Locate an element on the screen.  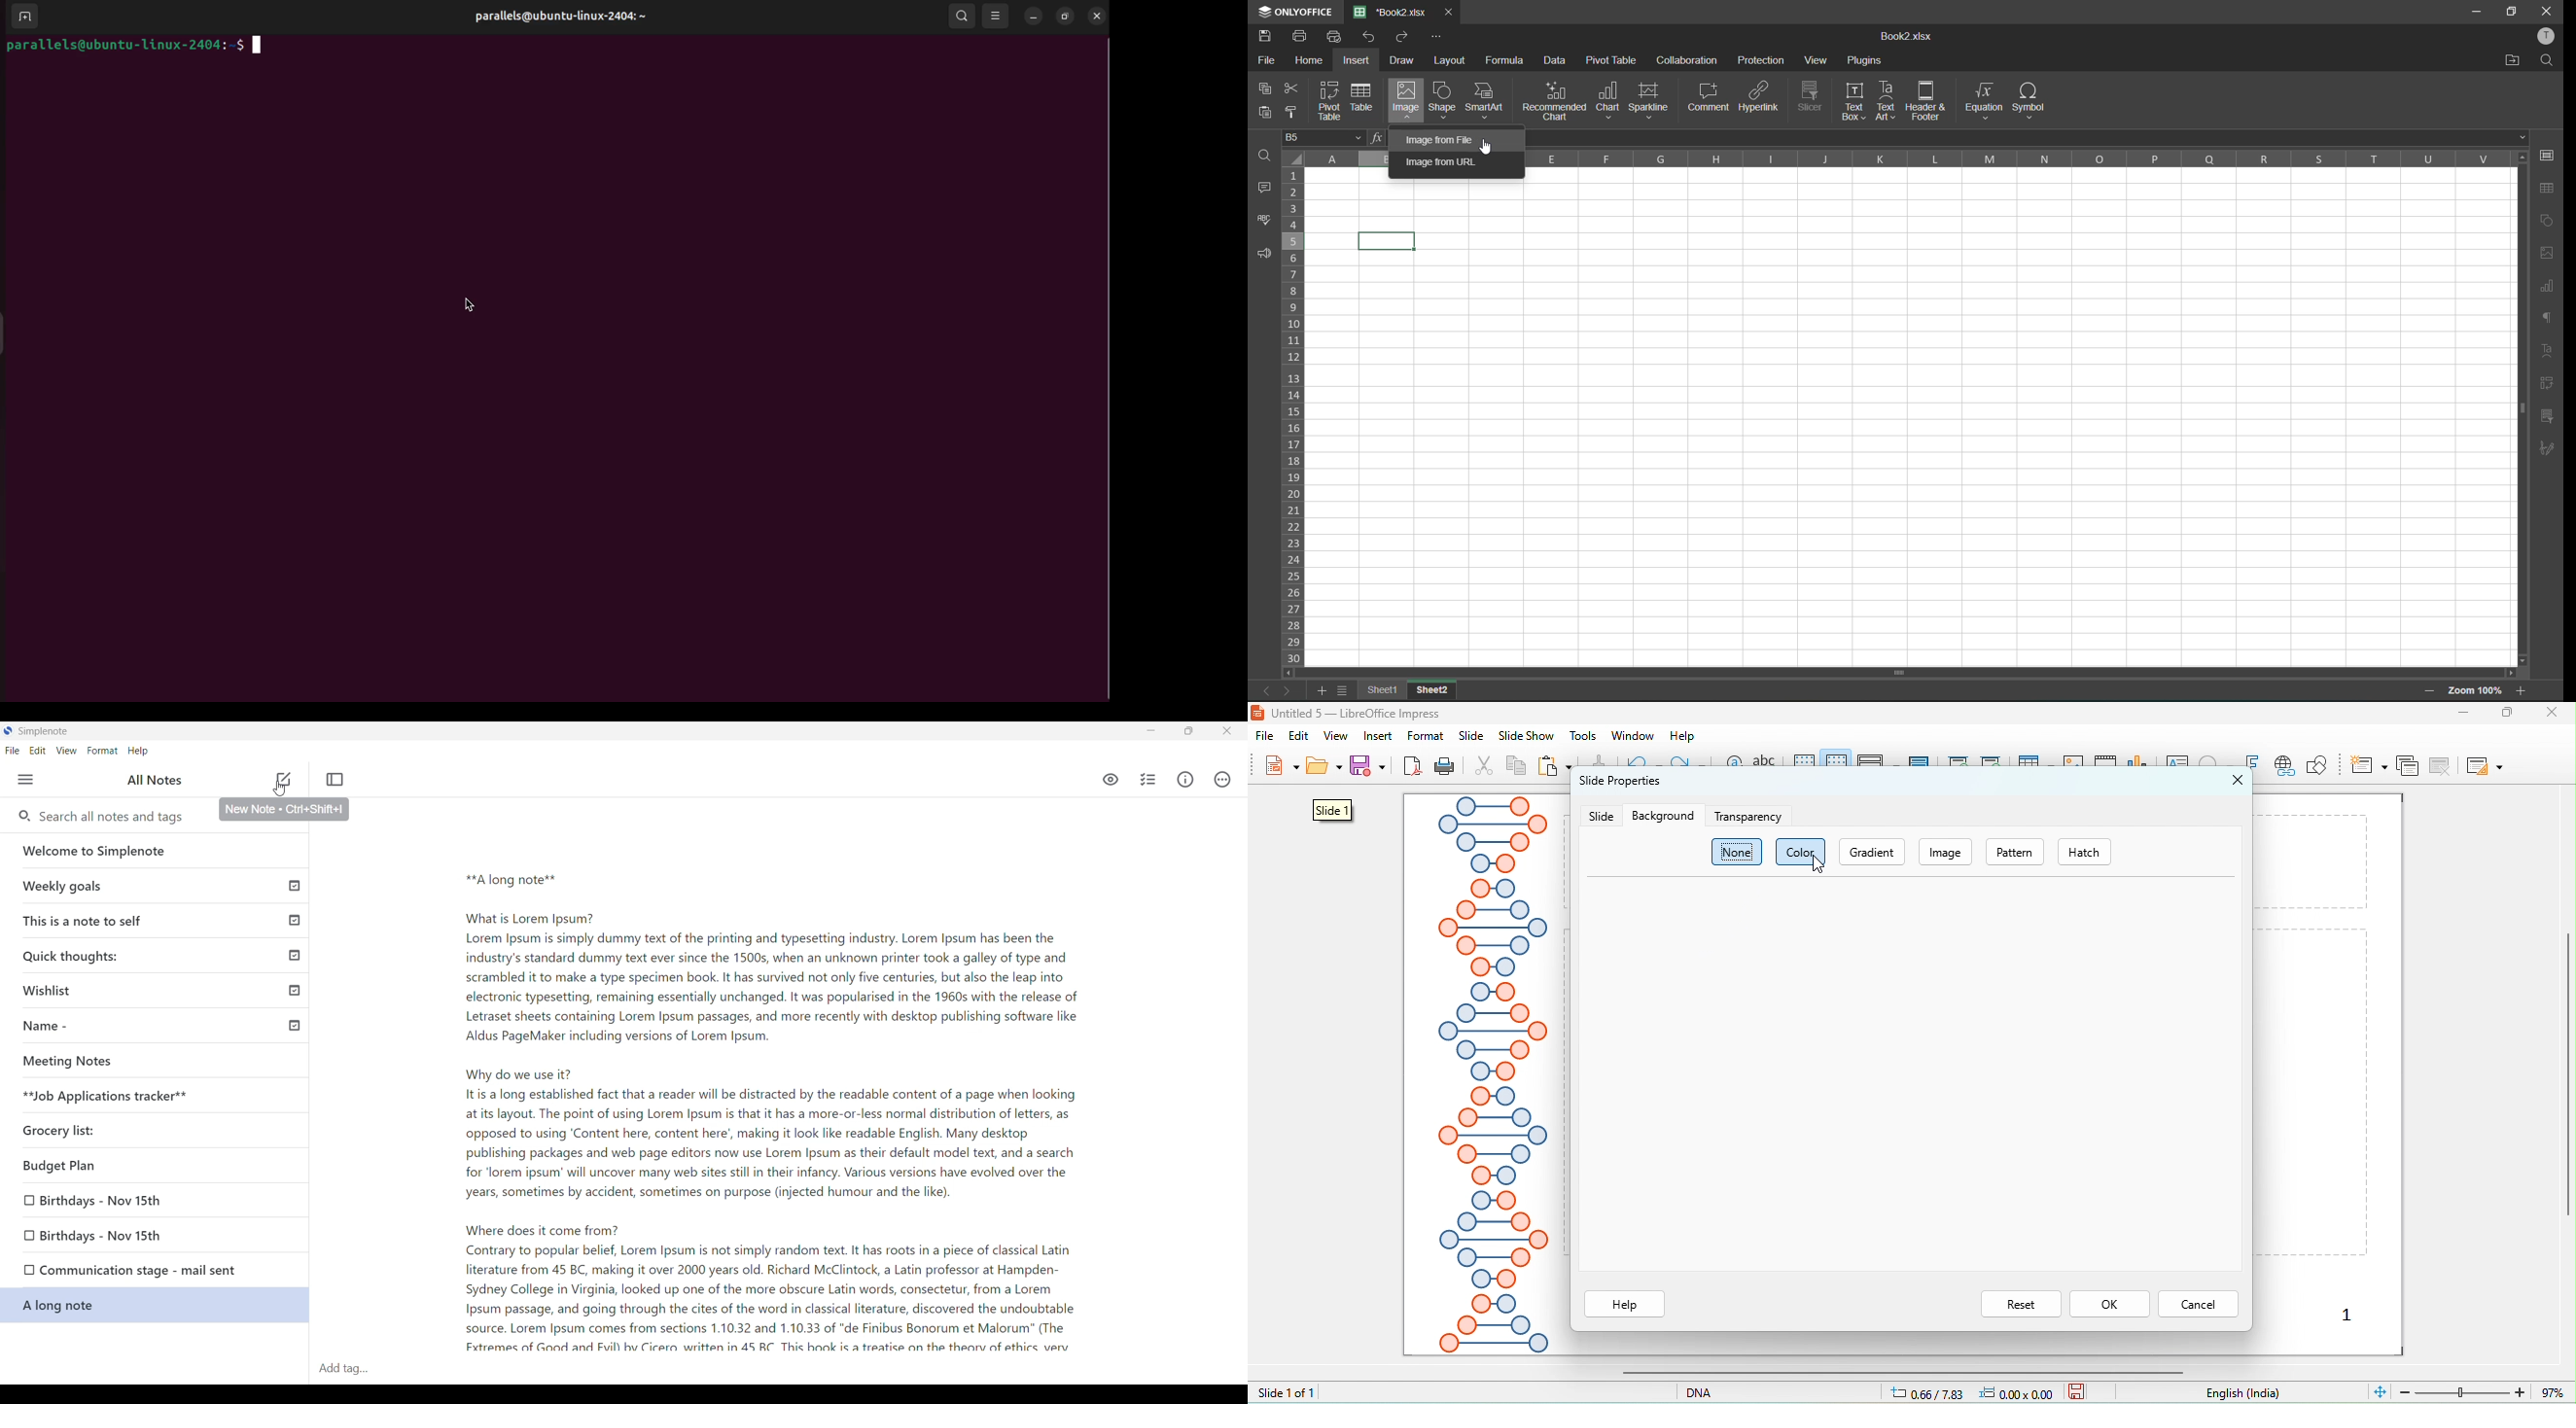
maximize is located at coordinates (2511, 13).